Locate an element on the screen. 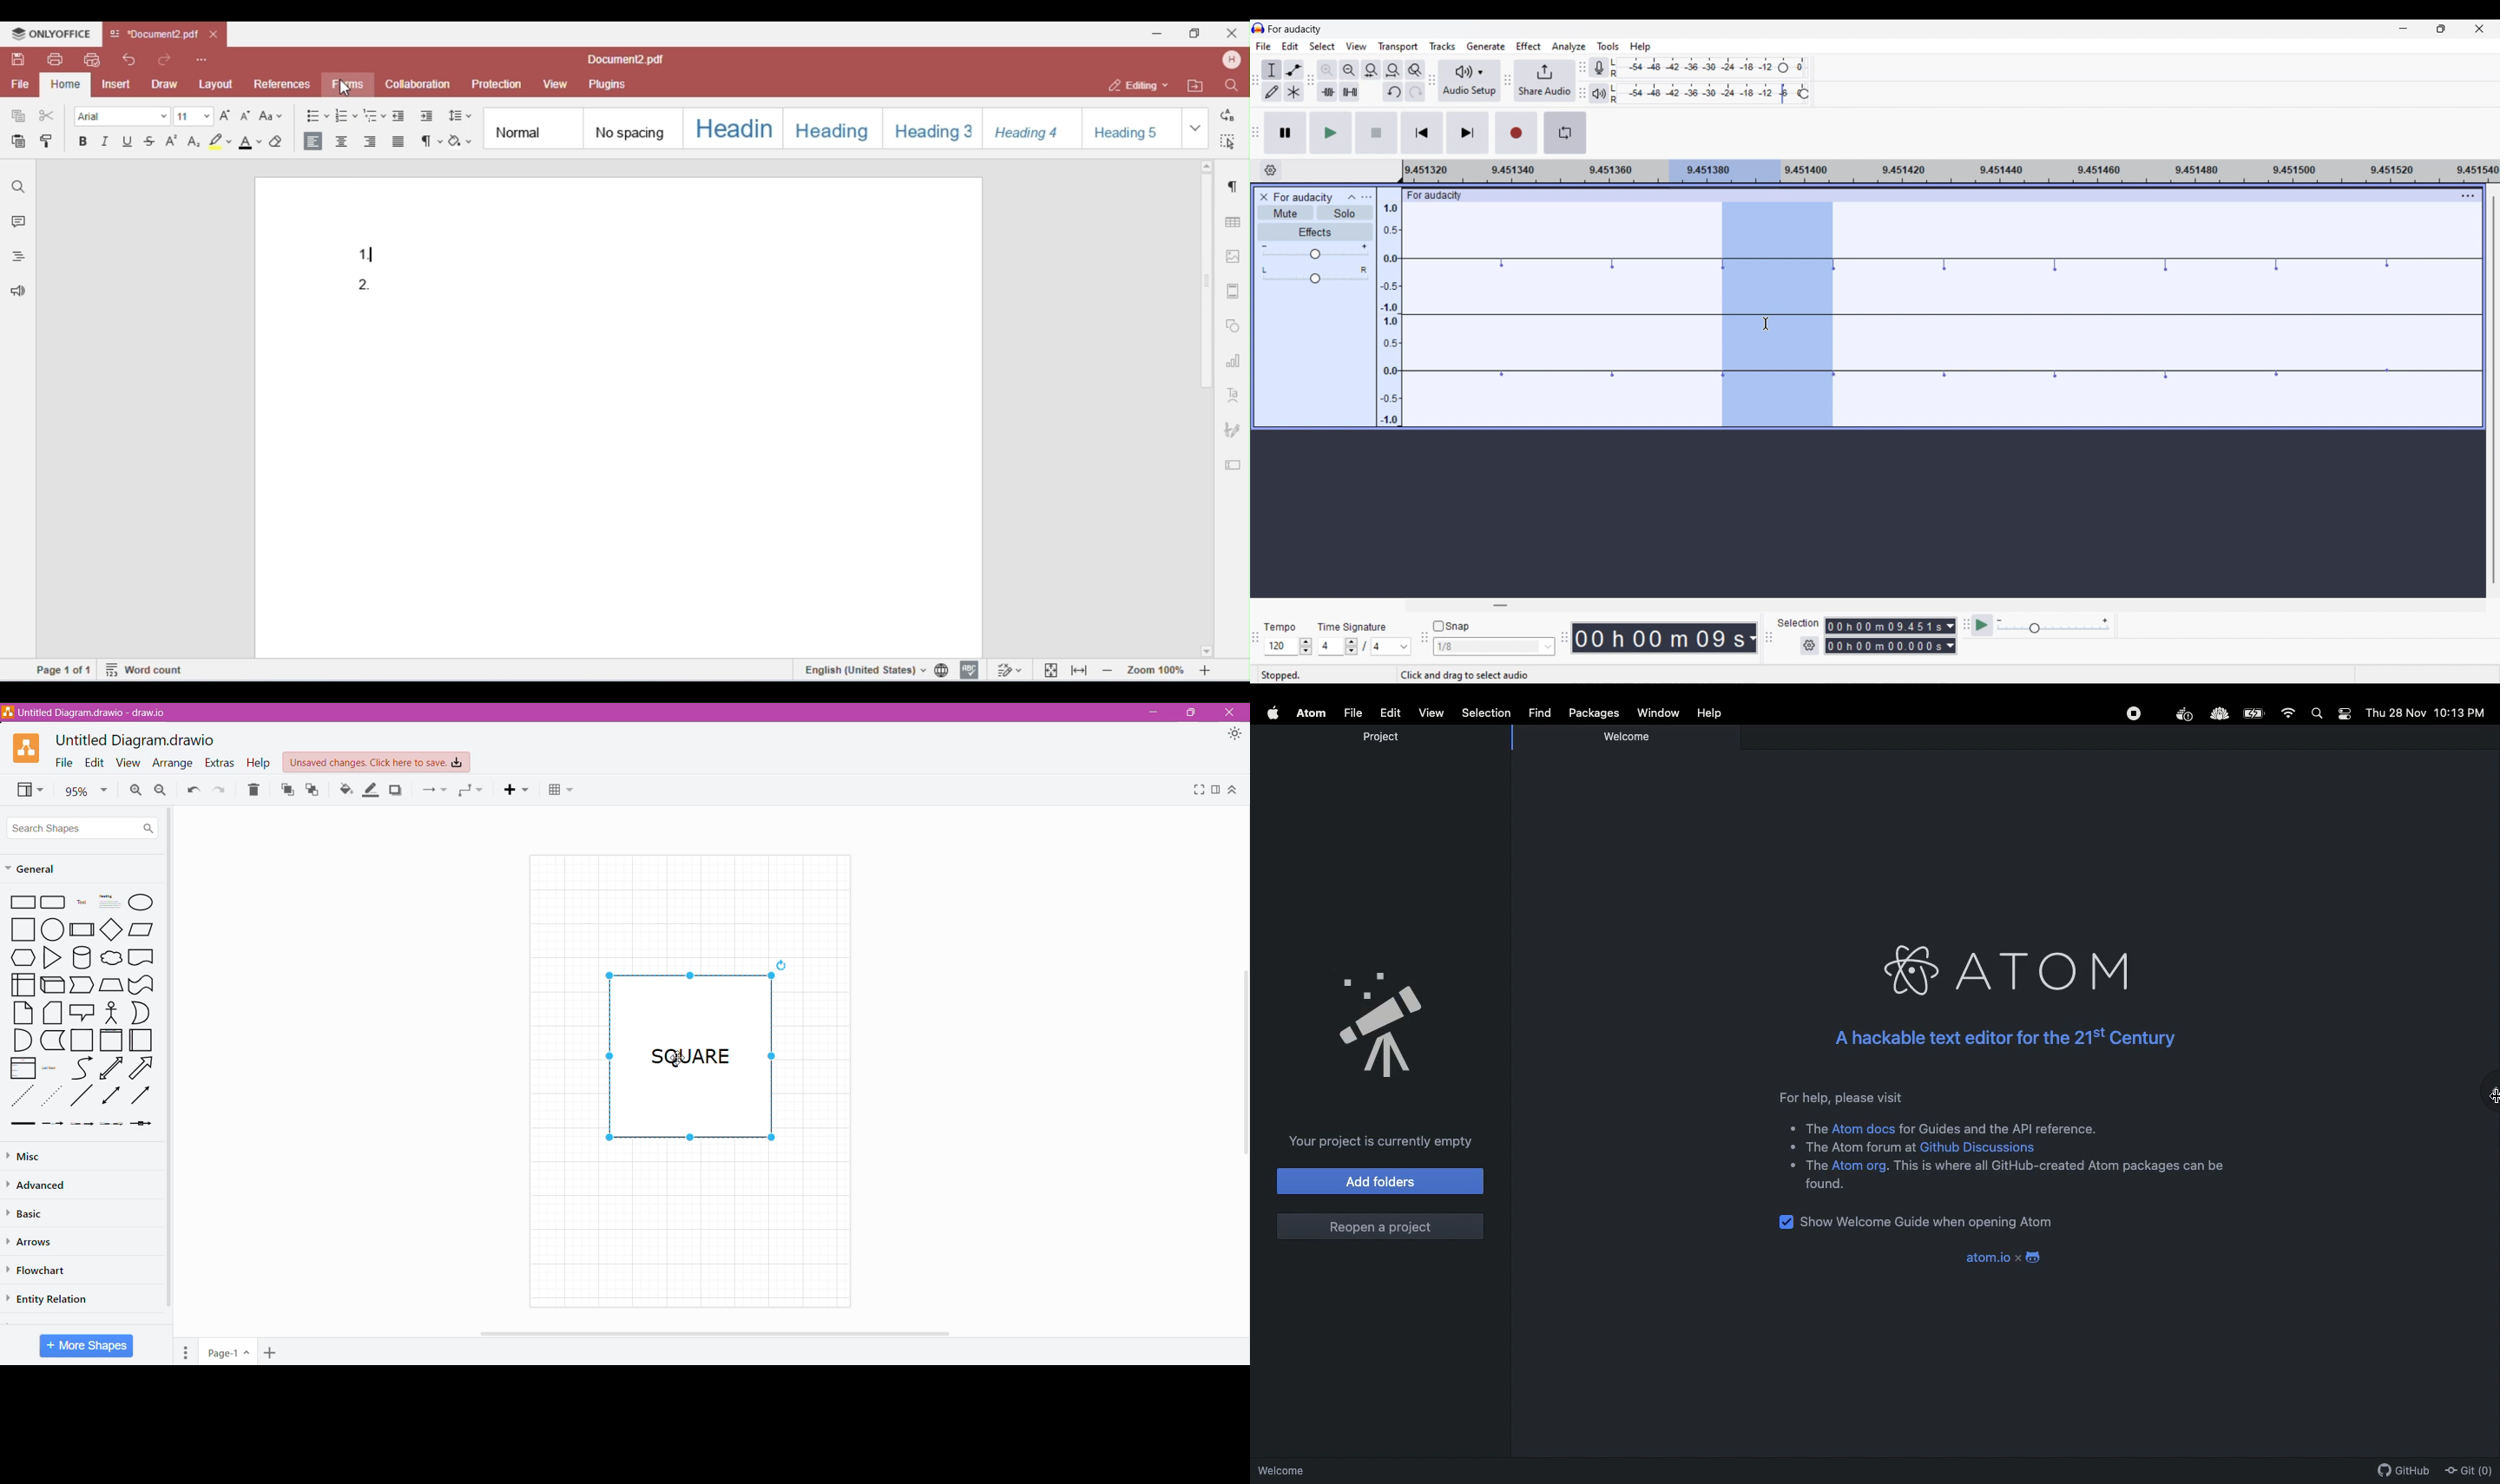  Snap toggle is located at coordinates (1451, 625).